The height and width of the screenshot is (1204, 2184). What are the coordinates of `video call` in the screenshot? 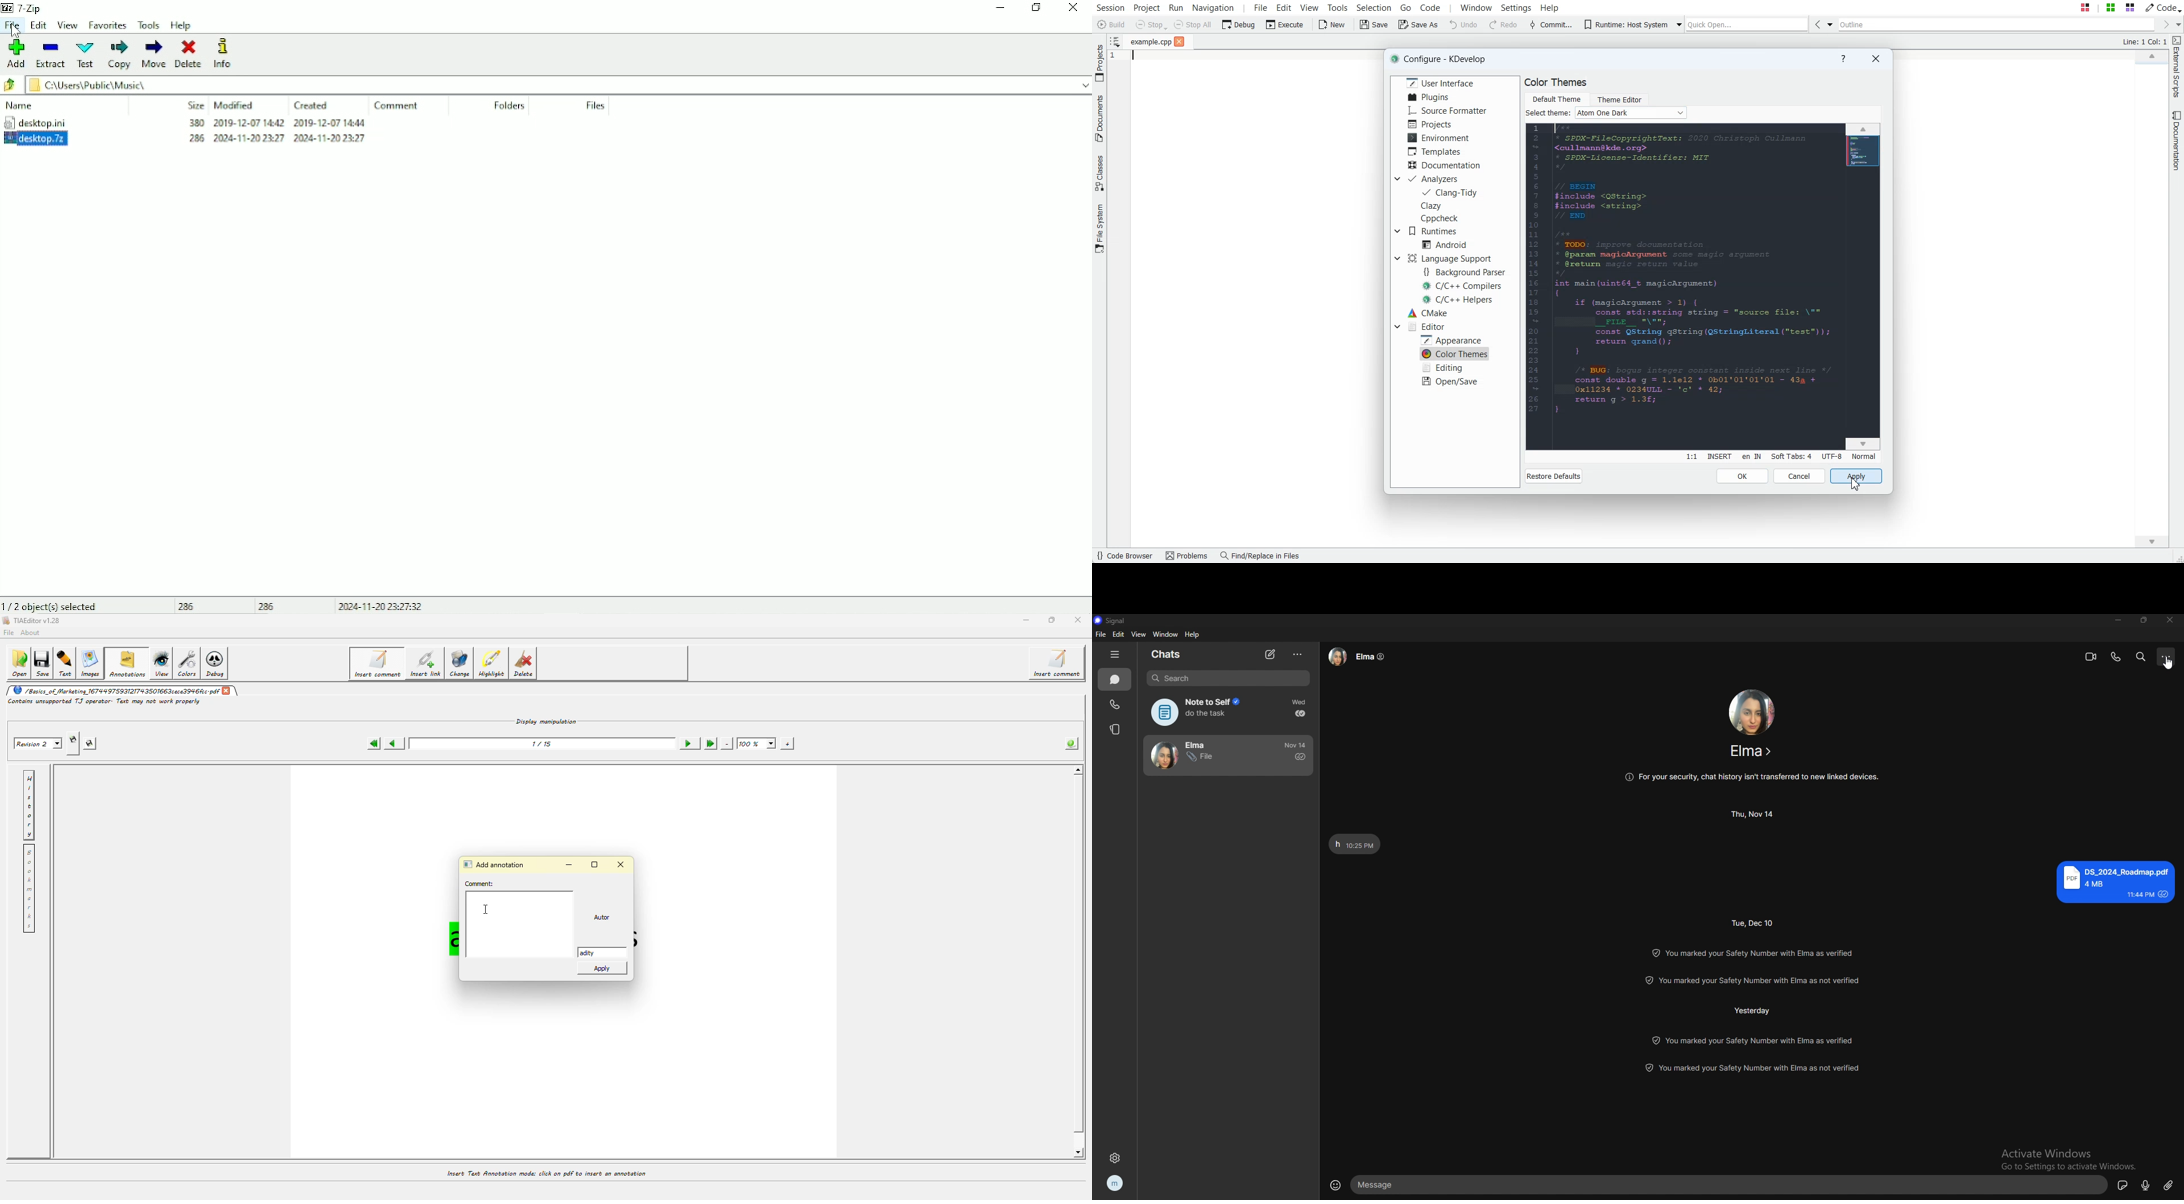 It's located at (2092, 655).